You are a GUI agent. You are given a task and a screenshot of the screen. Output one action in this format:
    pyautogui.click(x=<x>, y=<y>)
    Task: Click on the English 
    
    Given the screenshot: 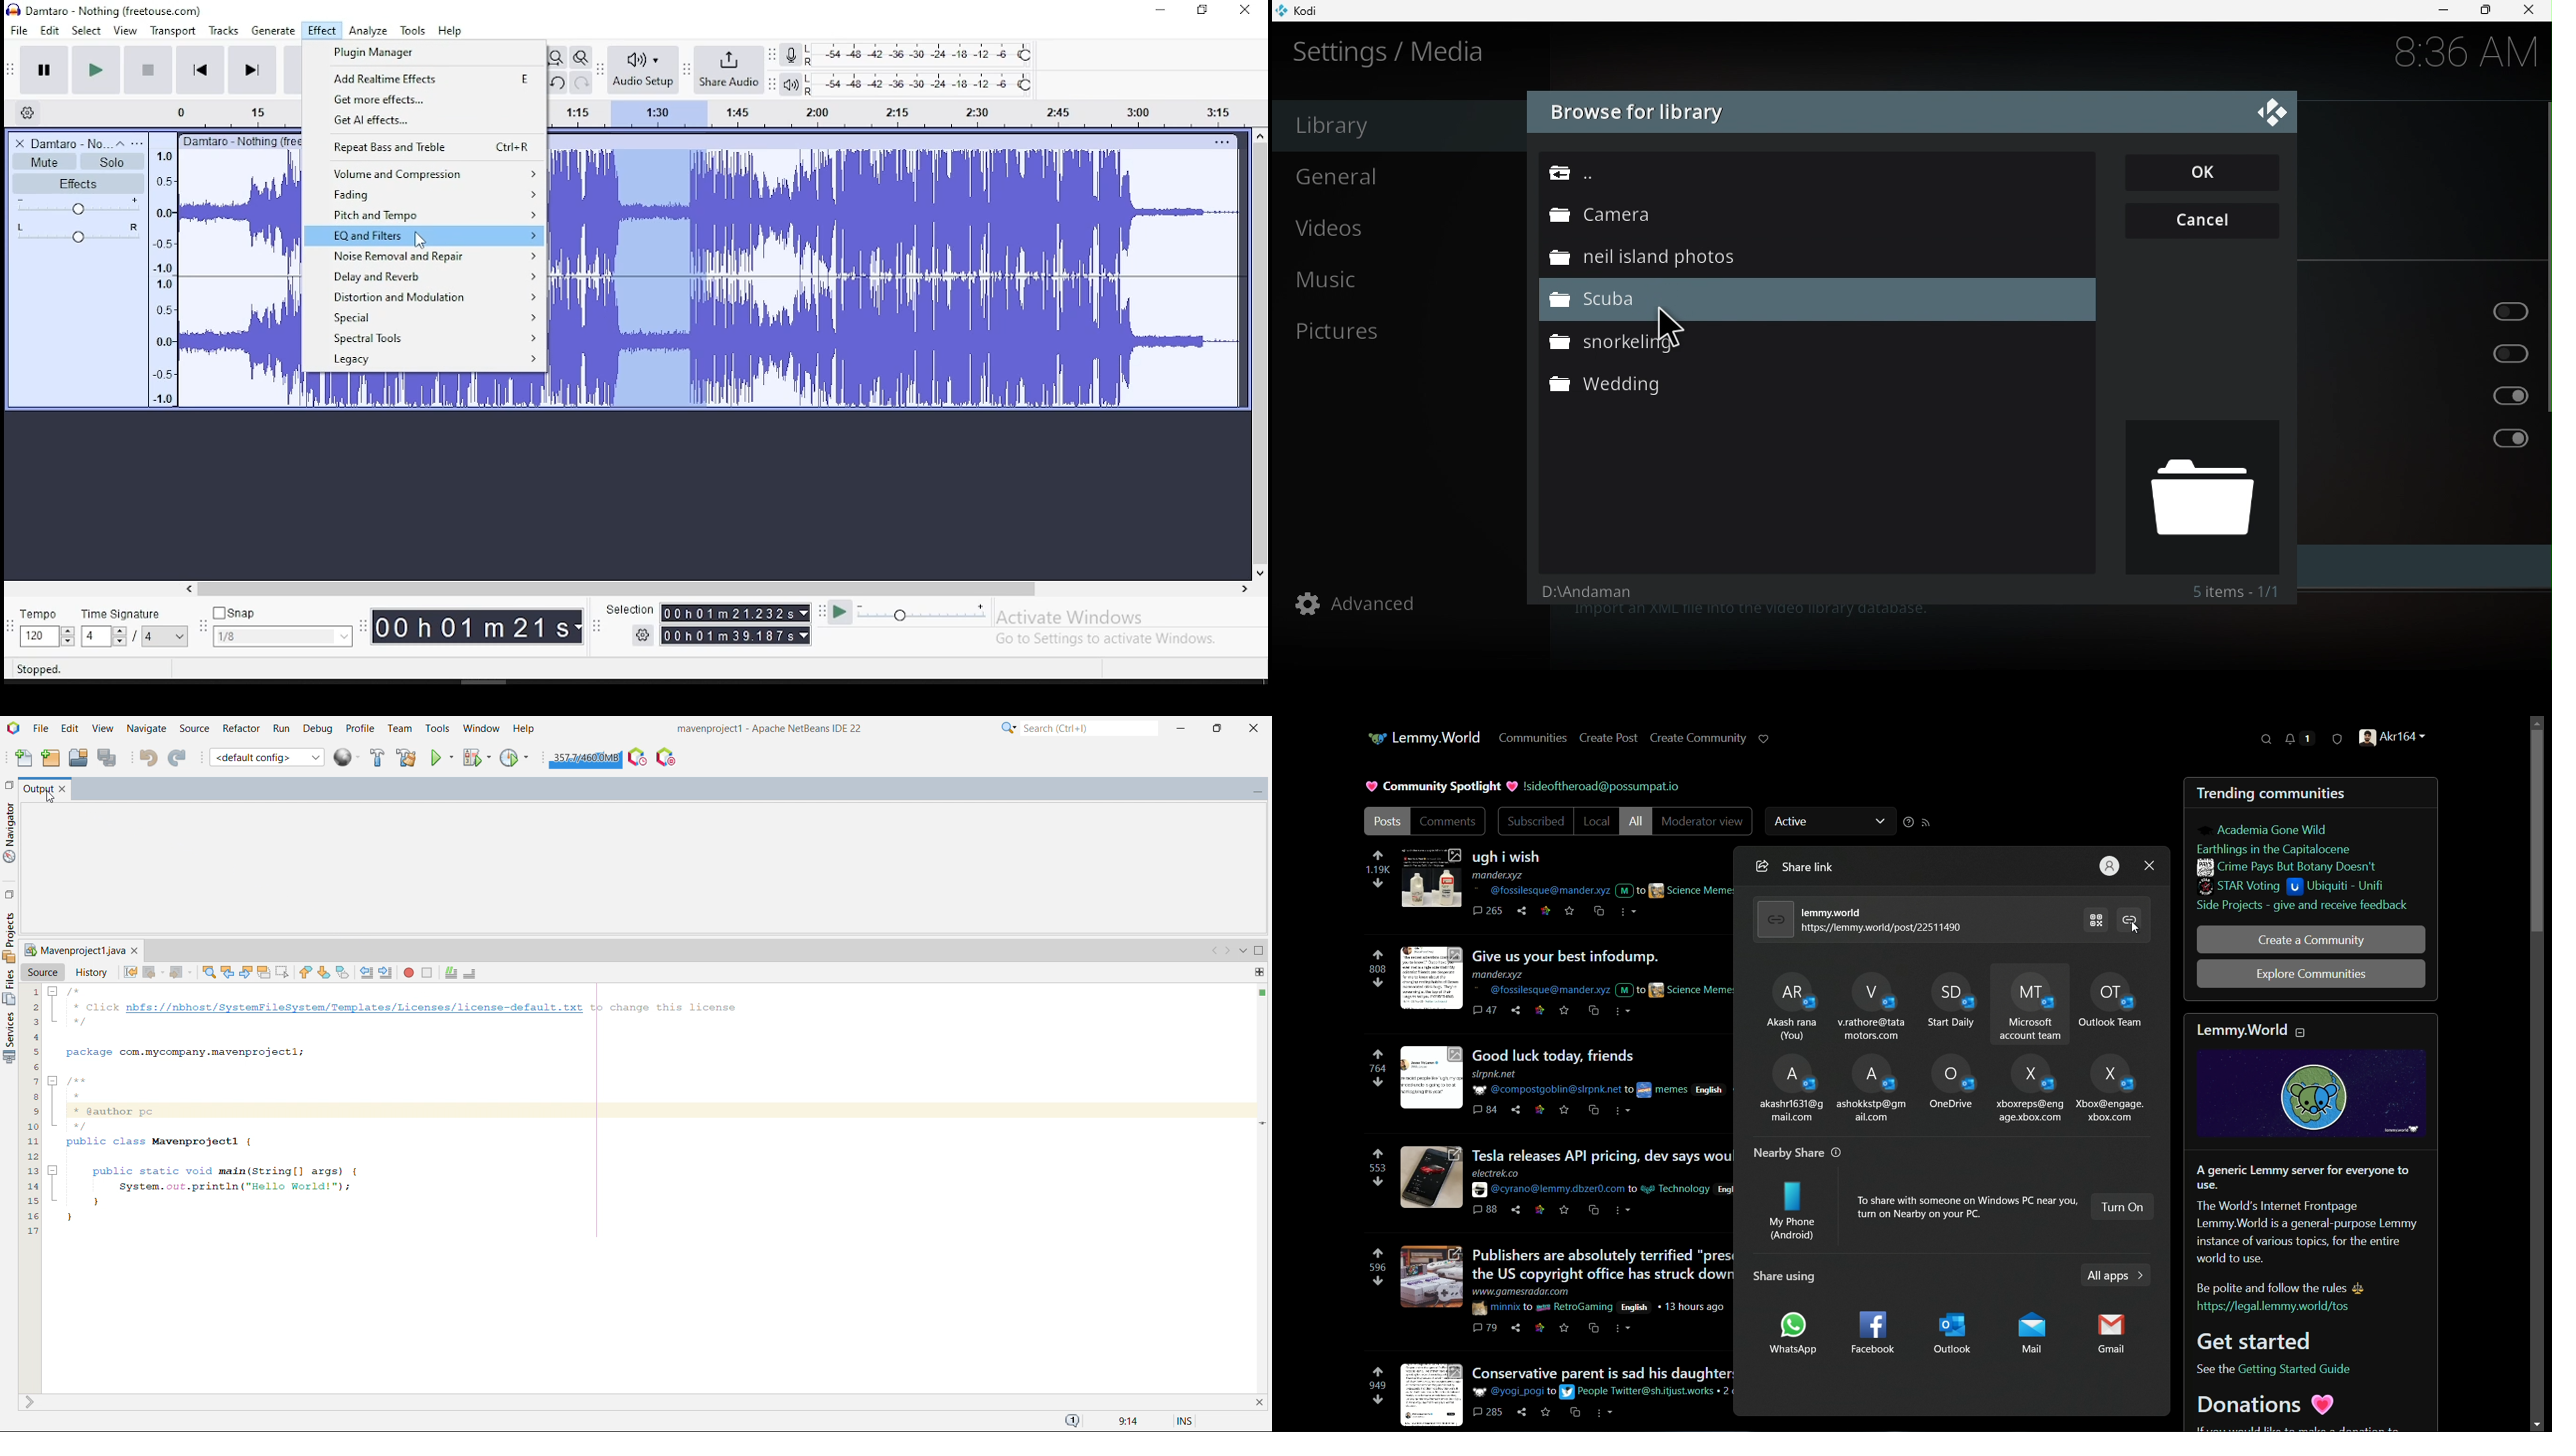 What is the action you would take?
    pyautogui.click(x=1714, y=1088)
    